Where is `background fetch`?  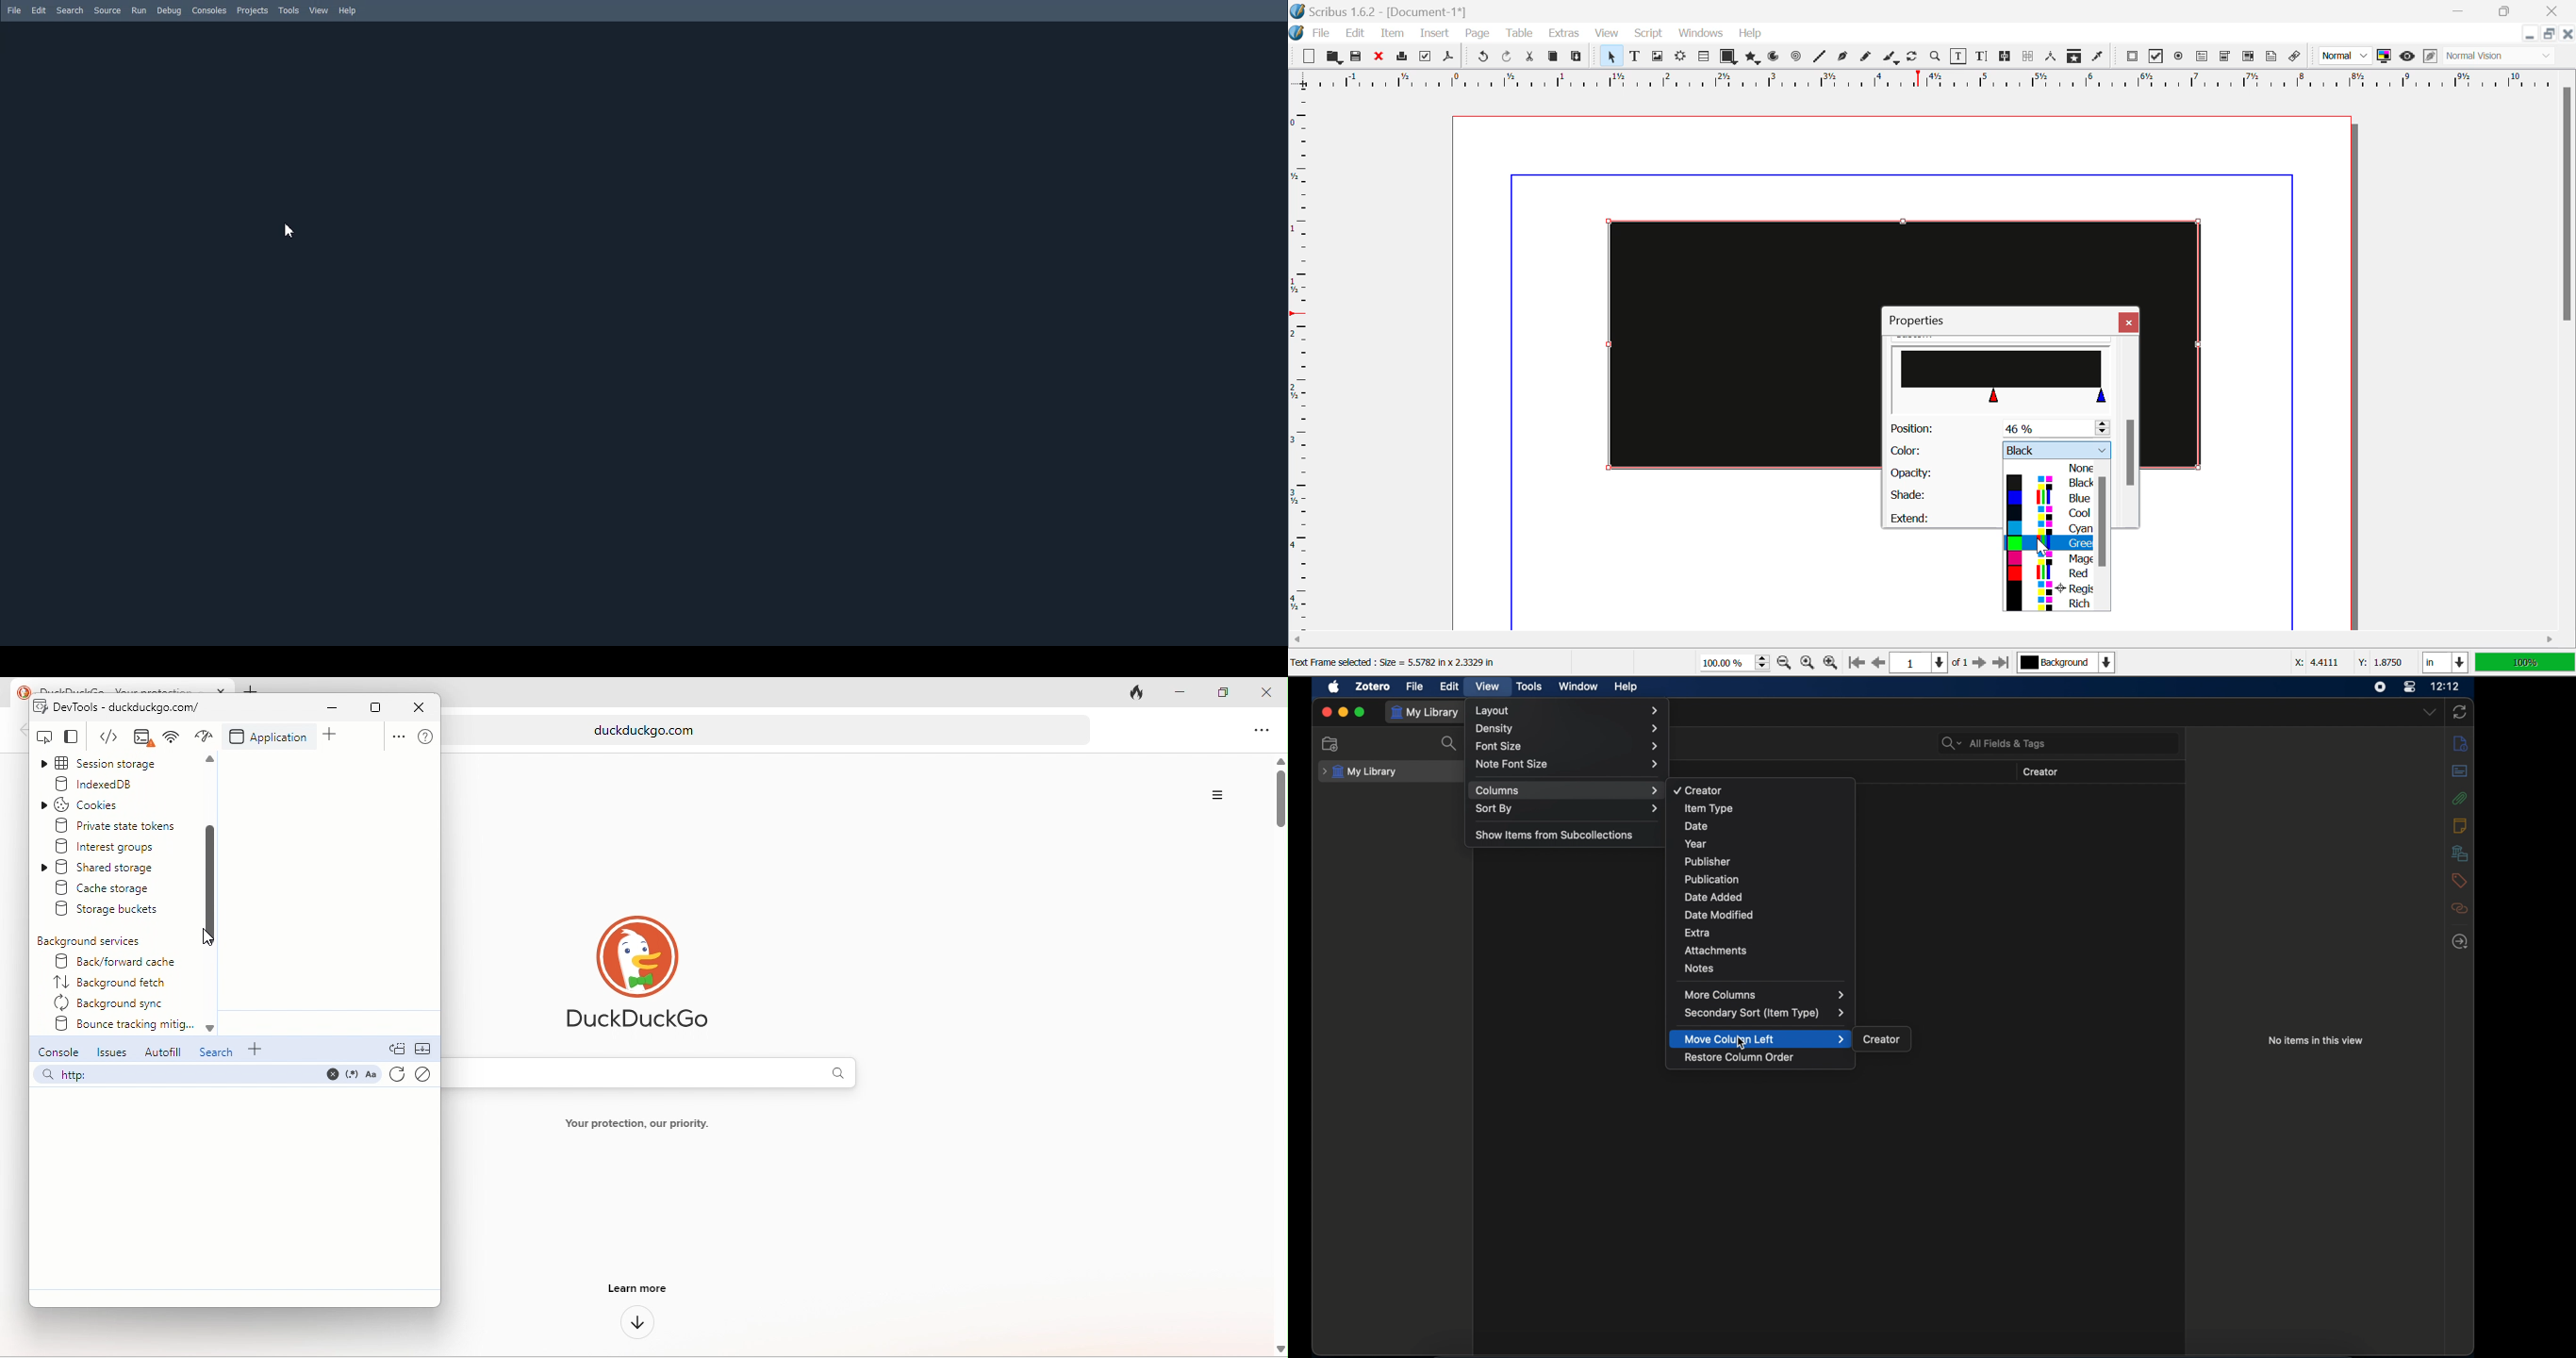
background fetch is located at coordinates (114, 981).